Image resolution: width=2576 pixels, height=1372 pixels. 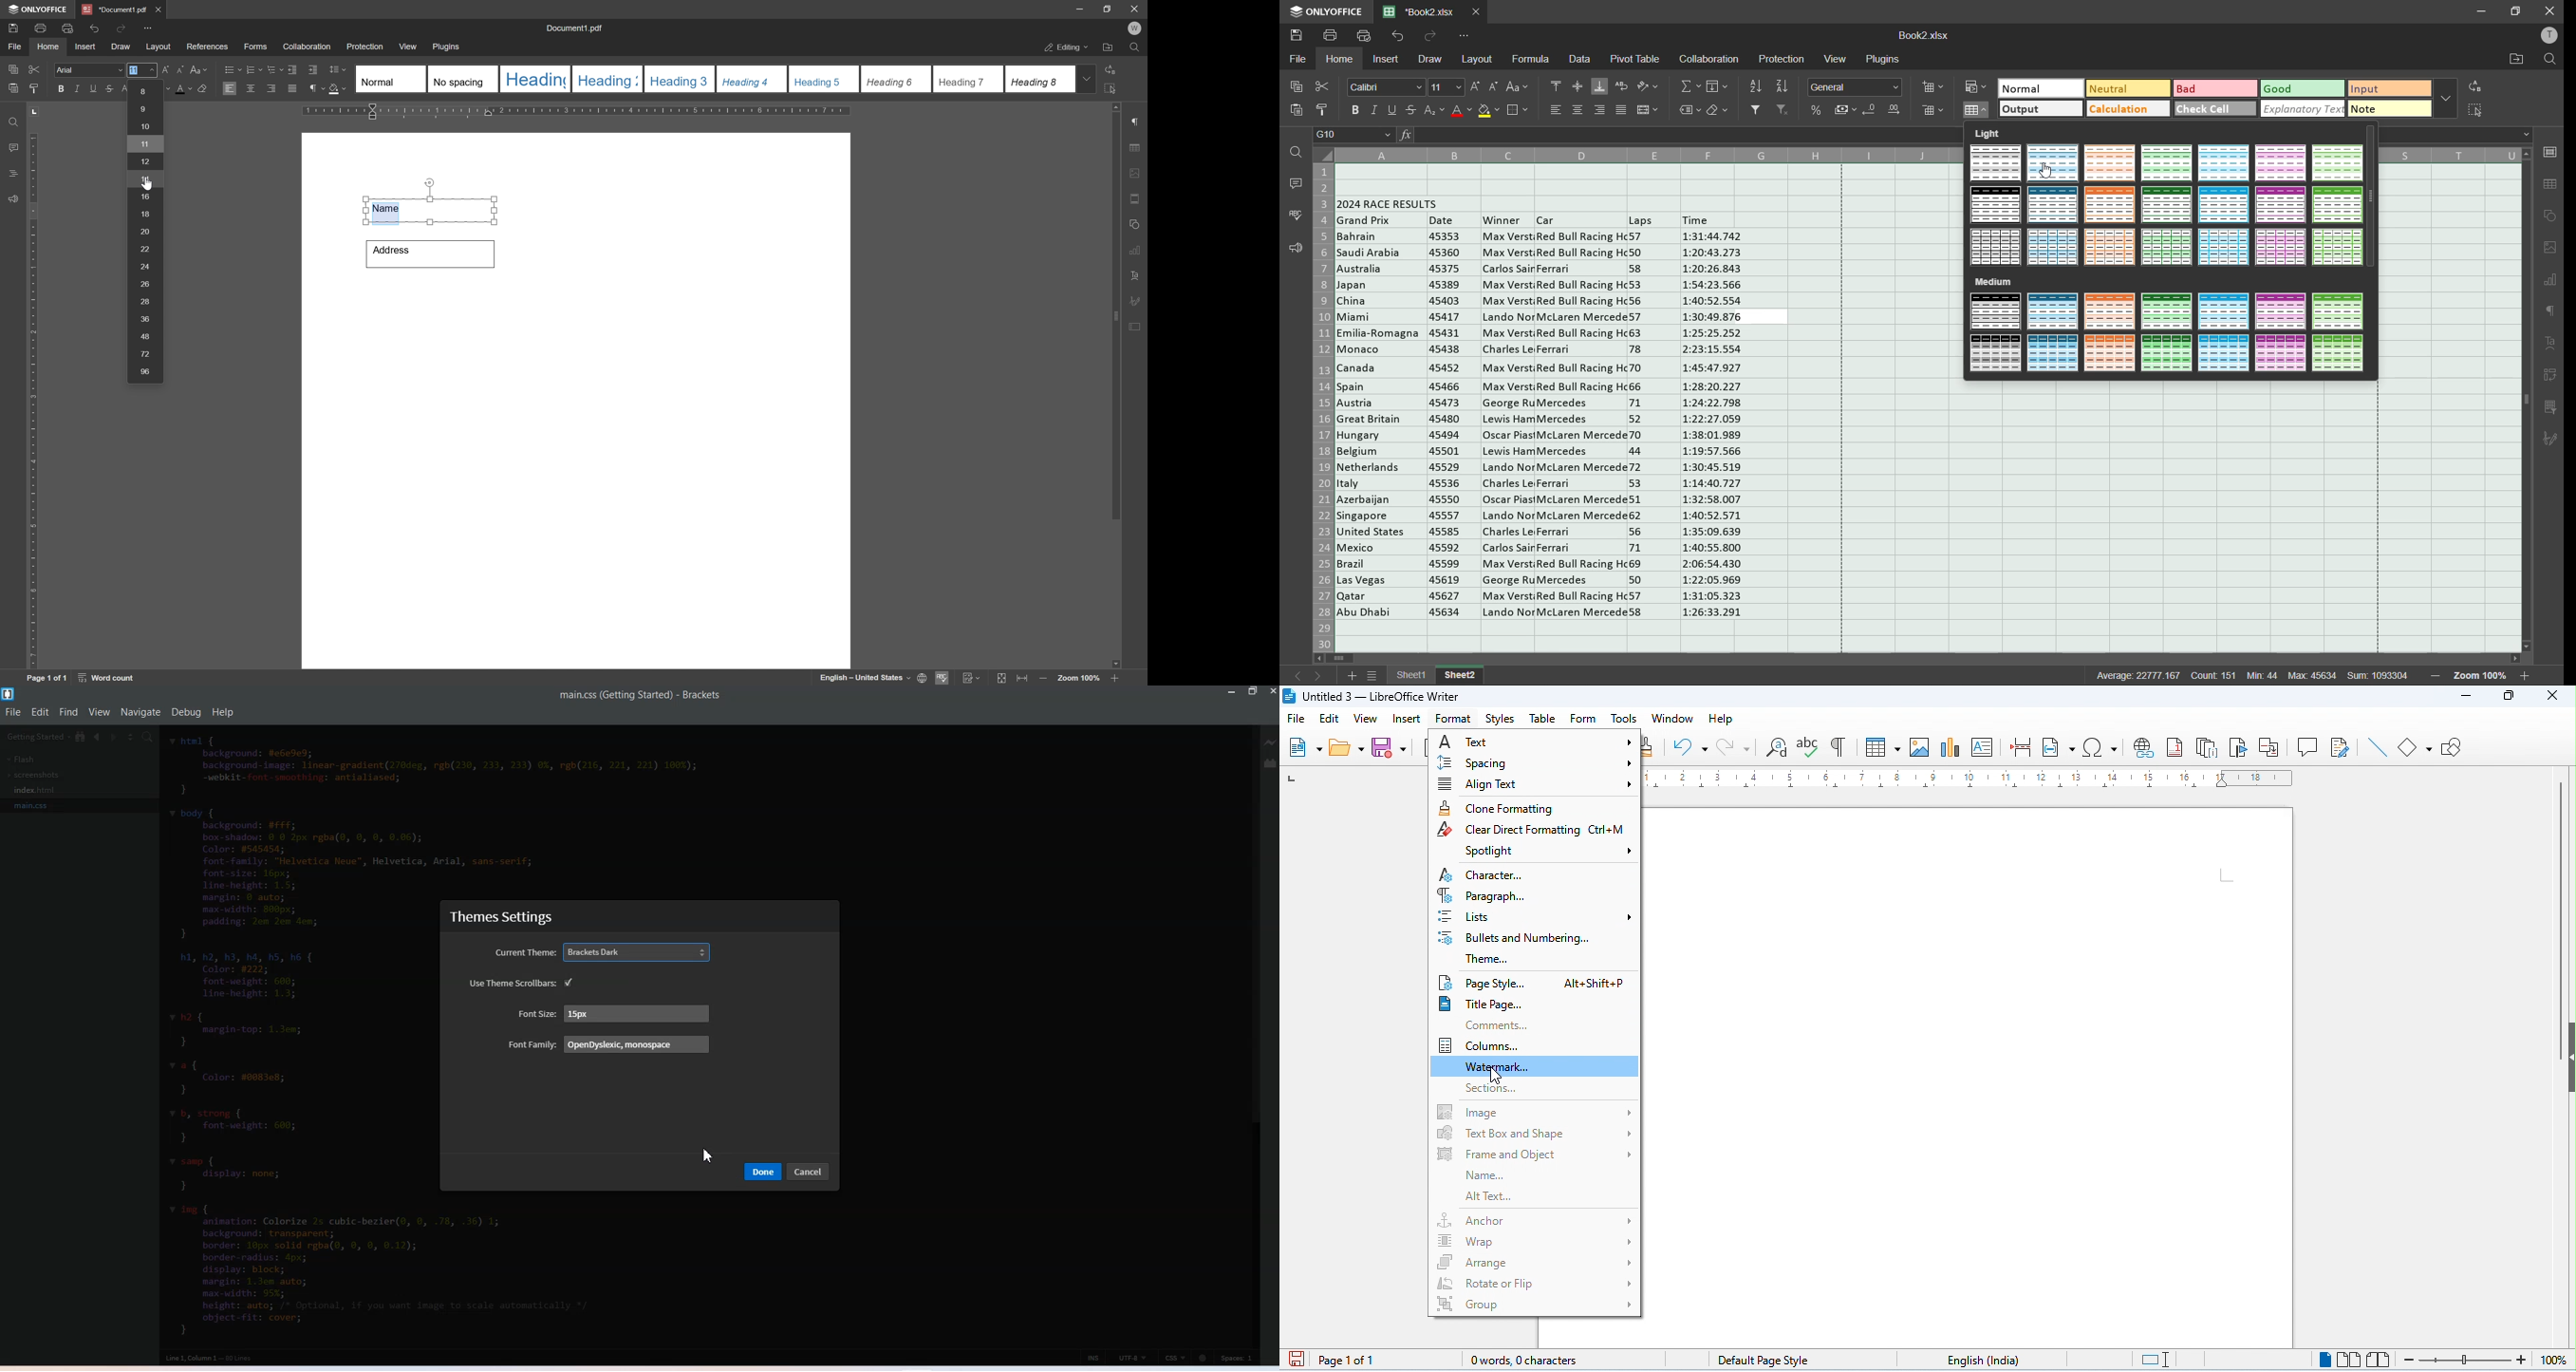 I want to click on italic, so click(x=75, y=88).